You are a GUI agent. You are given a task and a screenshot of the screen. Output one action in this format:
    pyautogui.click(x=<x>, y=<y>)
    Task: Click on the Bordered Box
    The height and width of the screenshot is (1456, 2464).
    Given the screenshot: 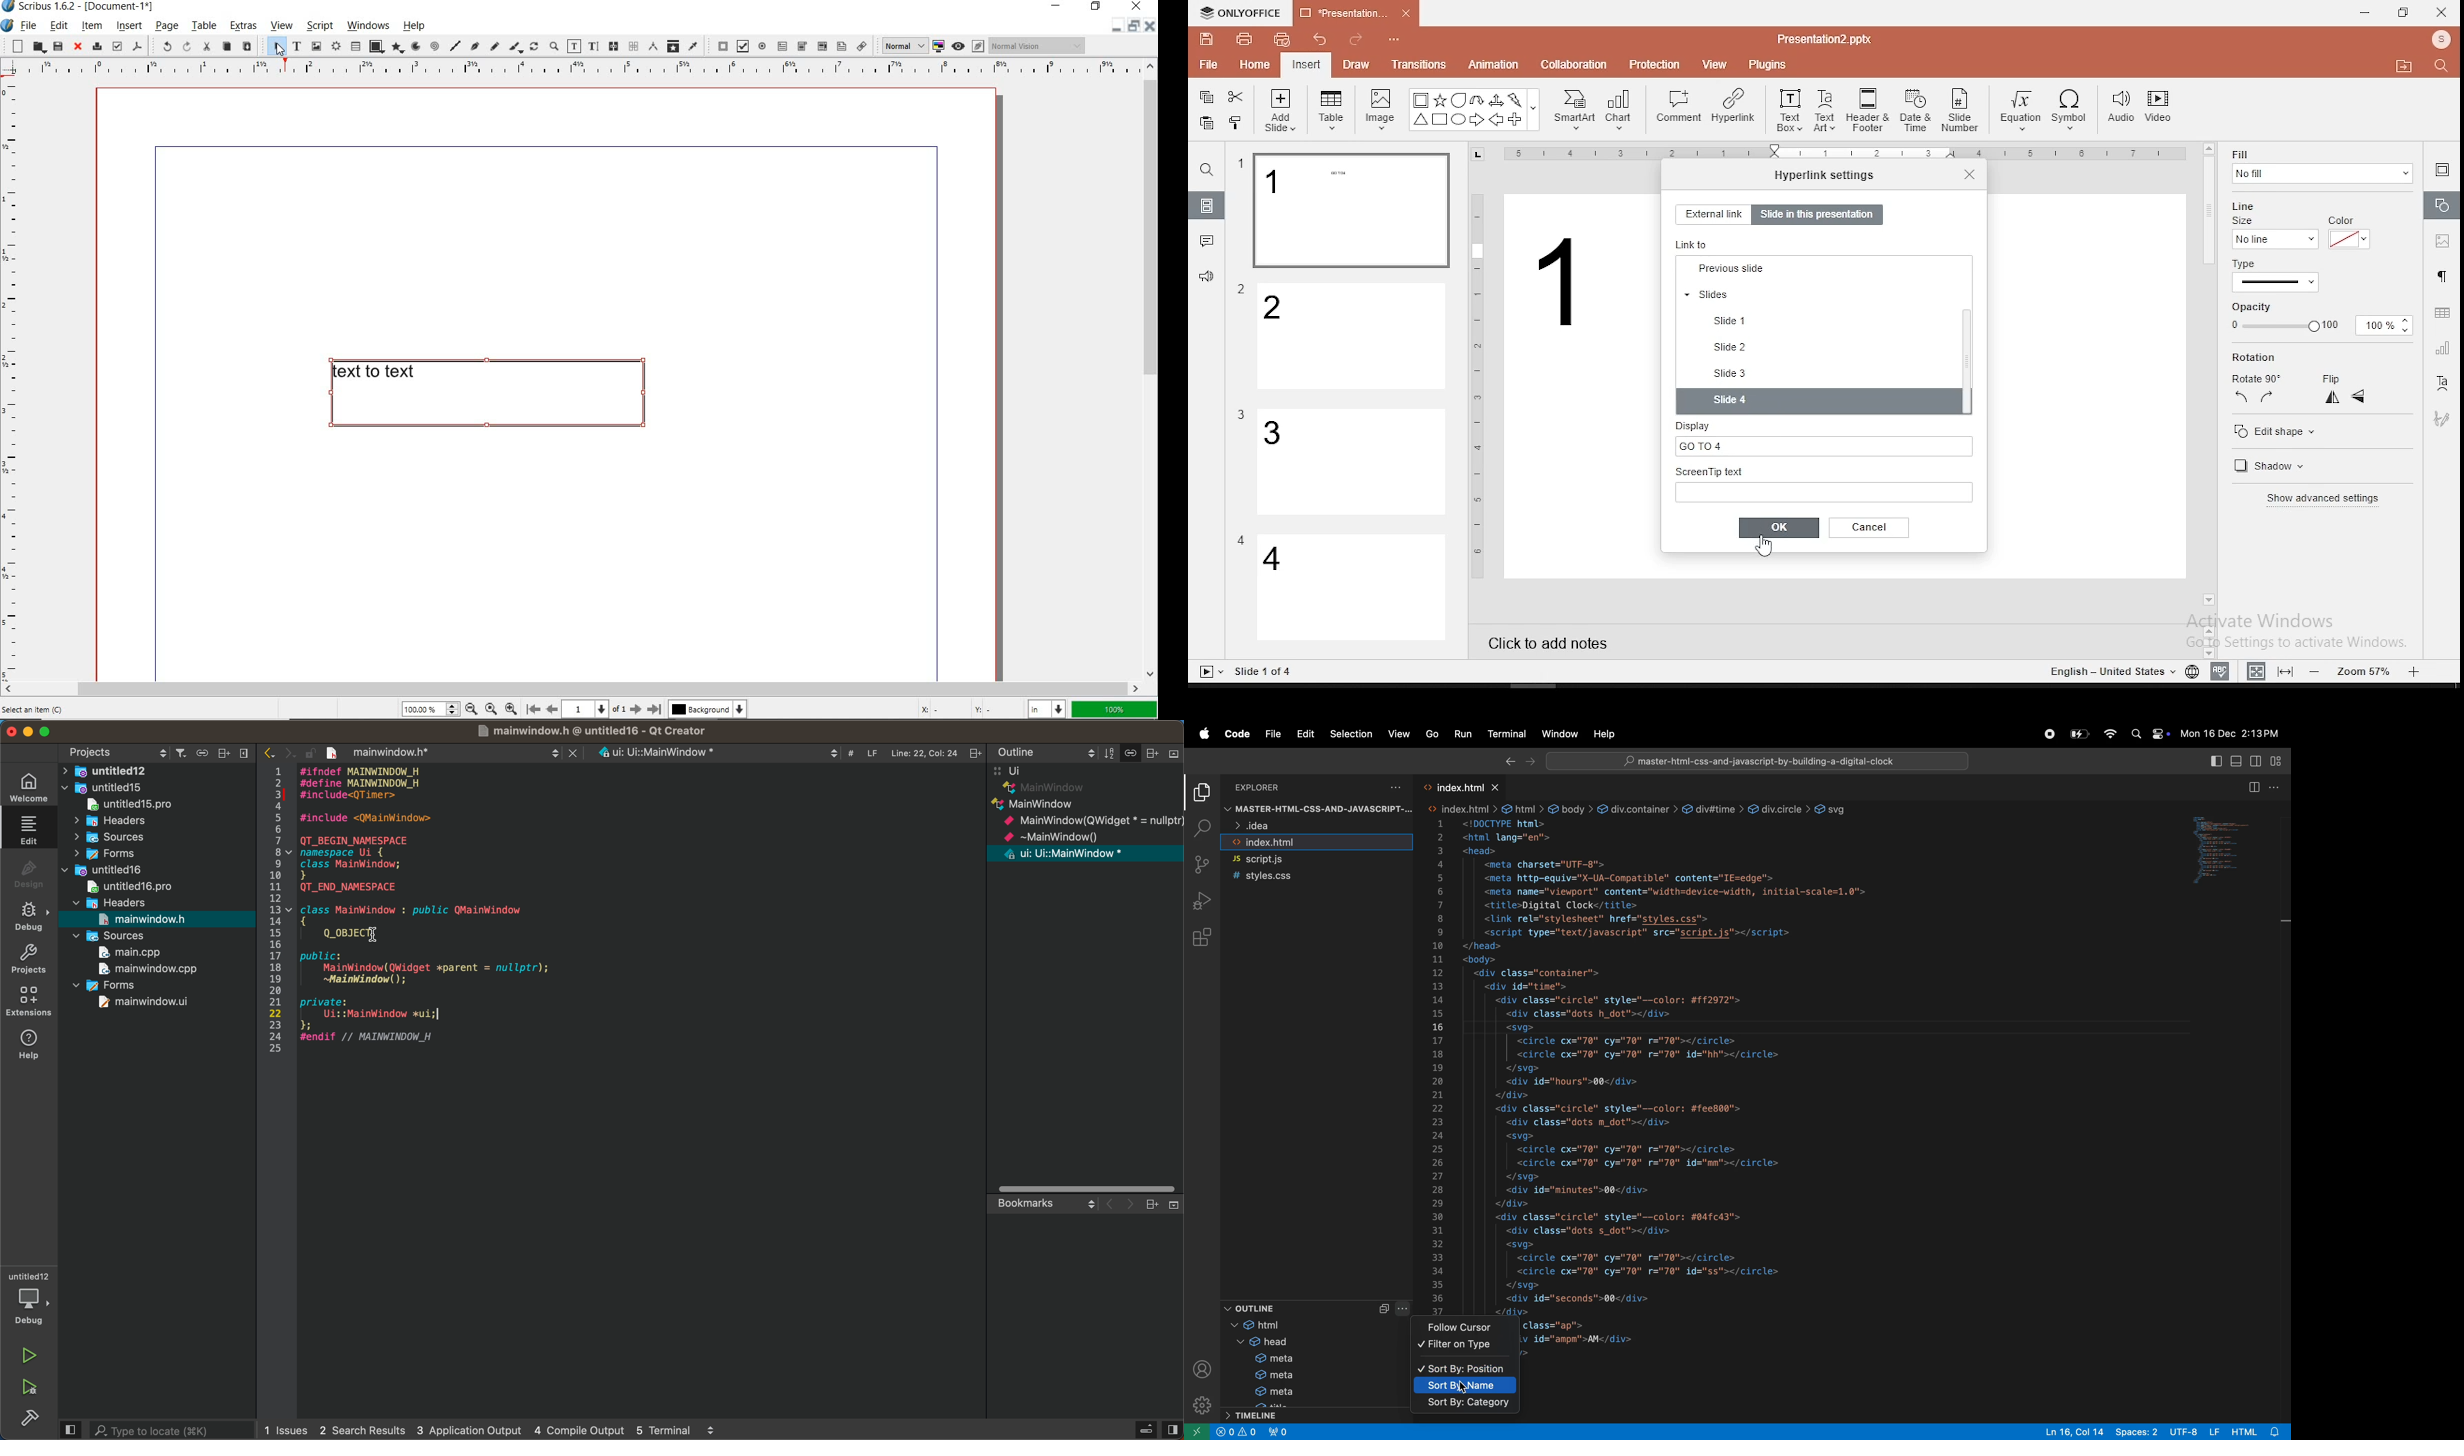 What is the action you would take?
    pyautogui.click(x=1421, y=100)
    